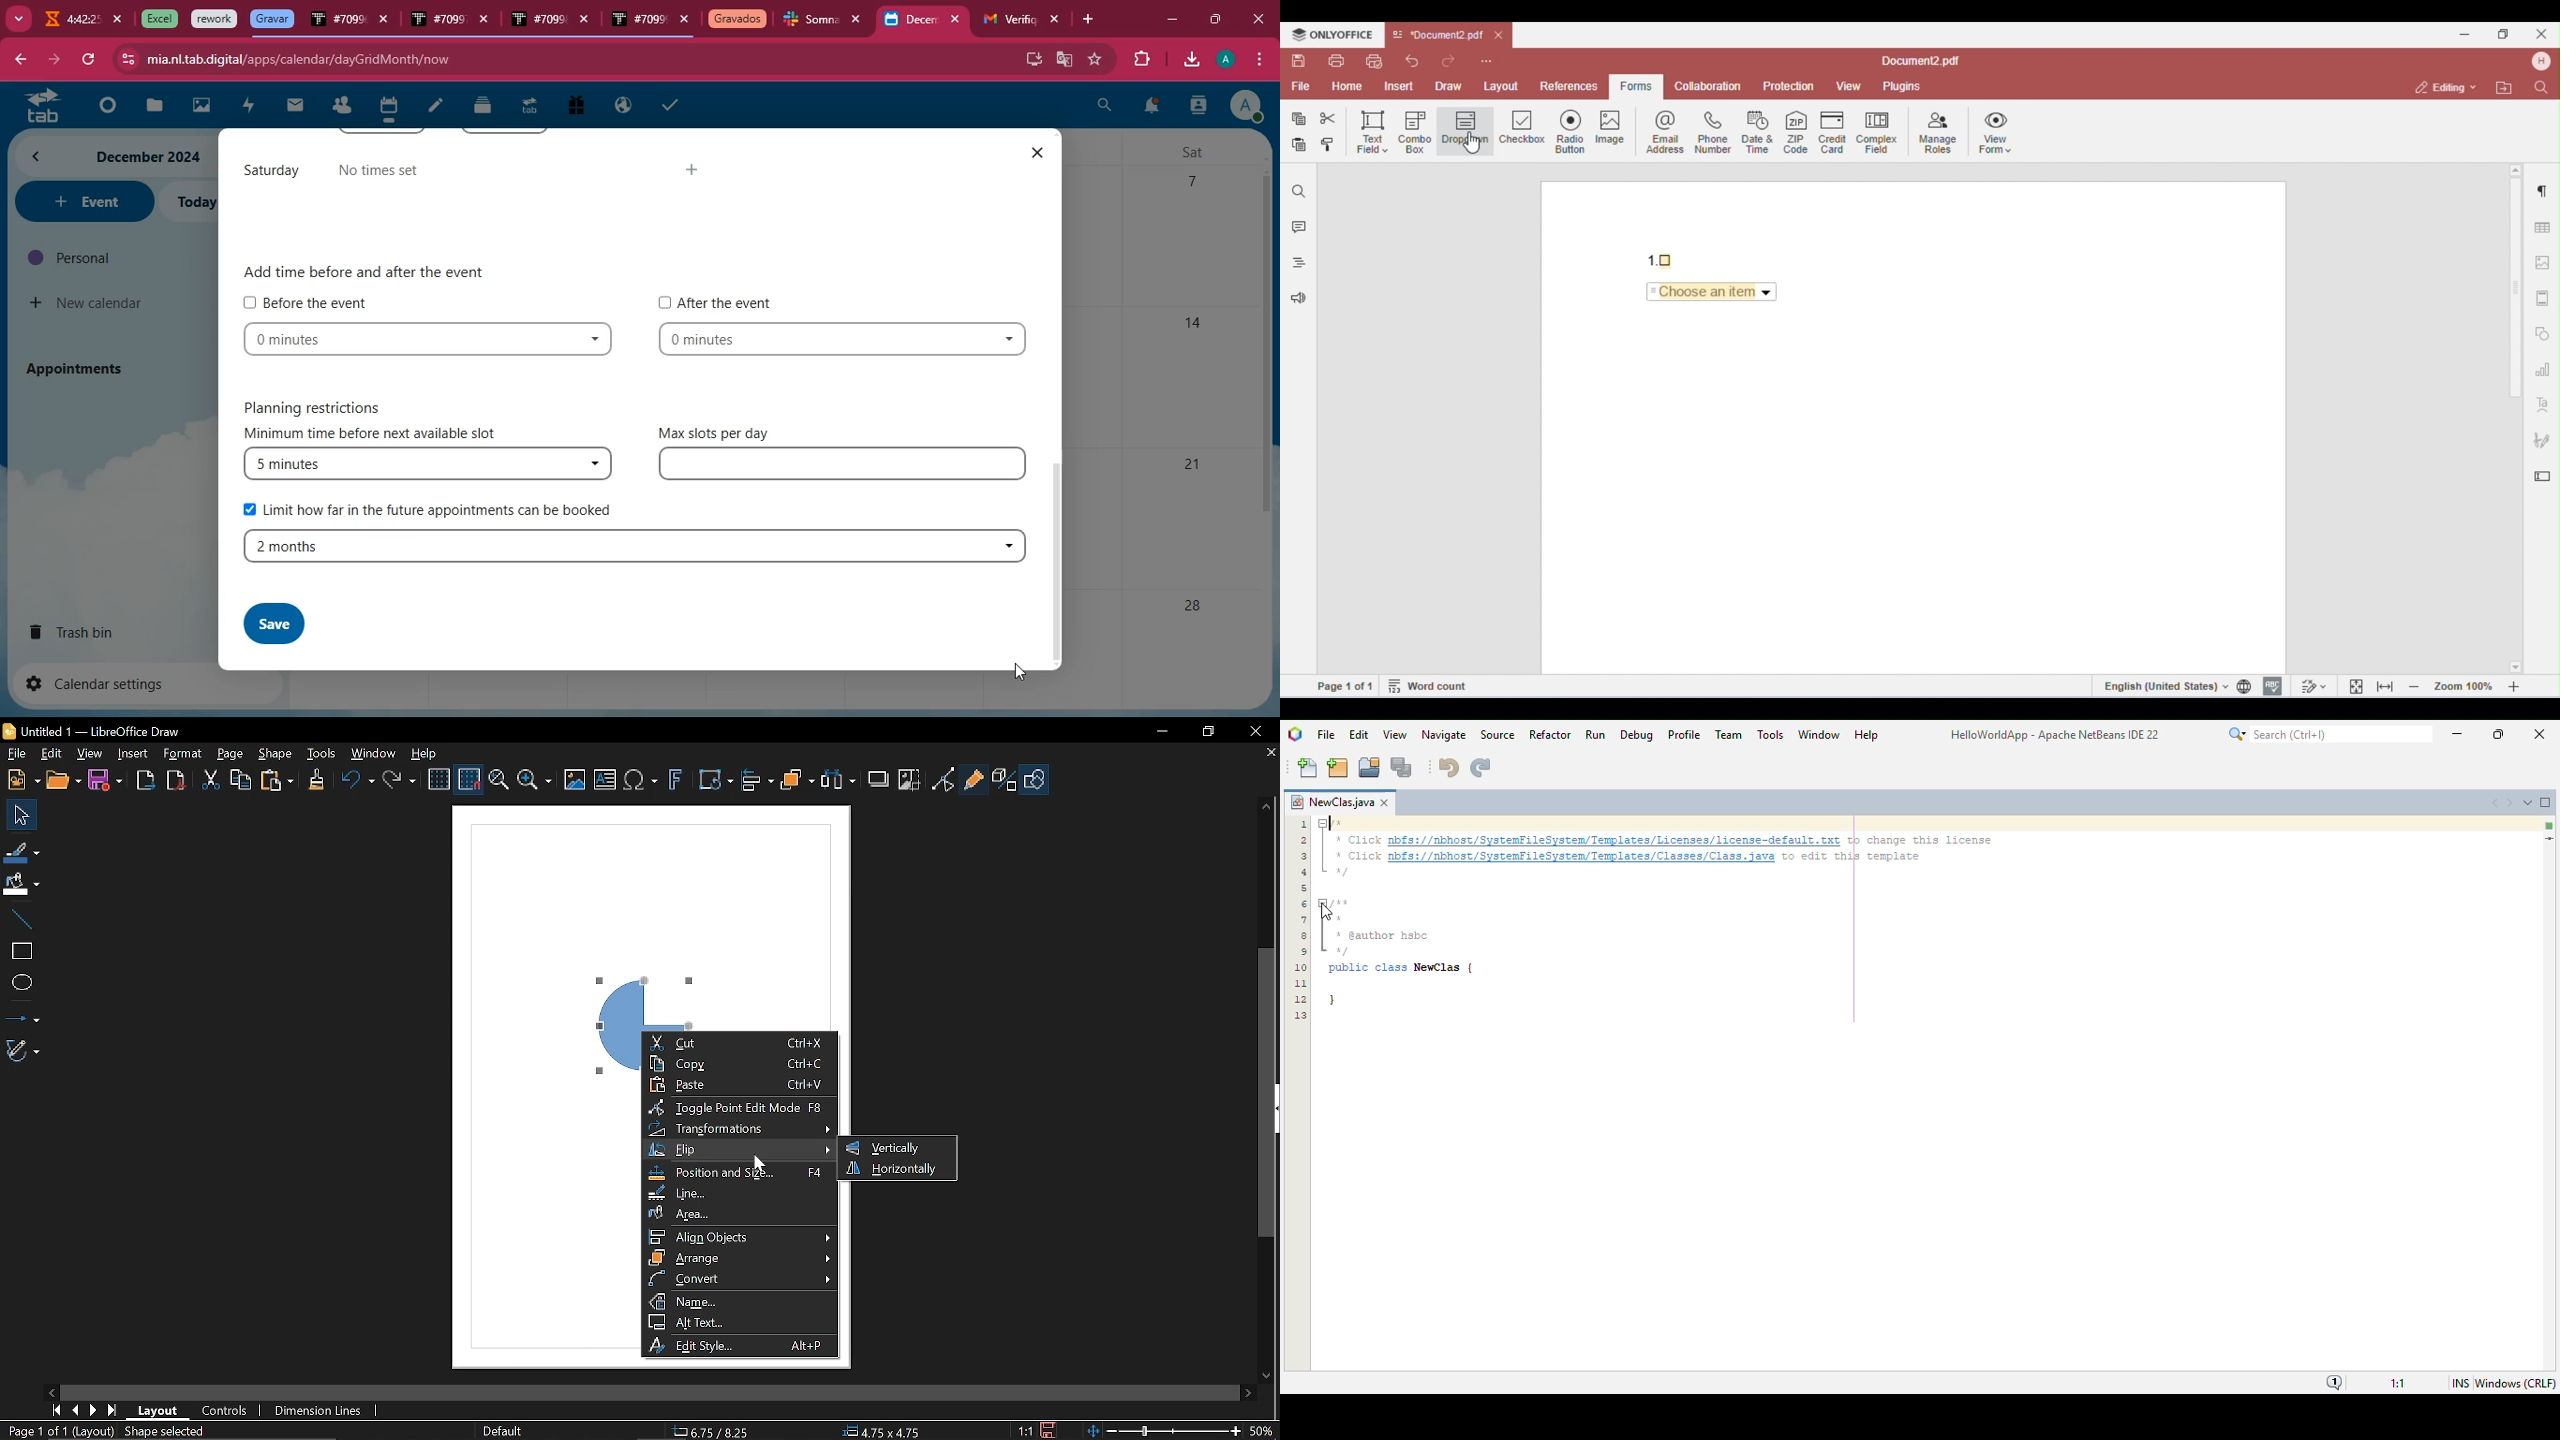 The image size is (2576, 1456). What do you see at coordinates (230, 755) in the screenshot?
I see `Page` at bounding box center [230, 755].